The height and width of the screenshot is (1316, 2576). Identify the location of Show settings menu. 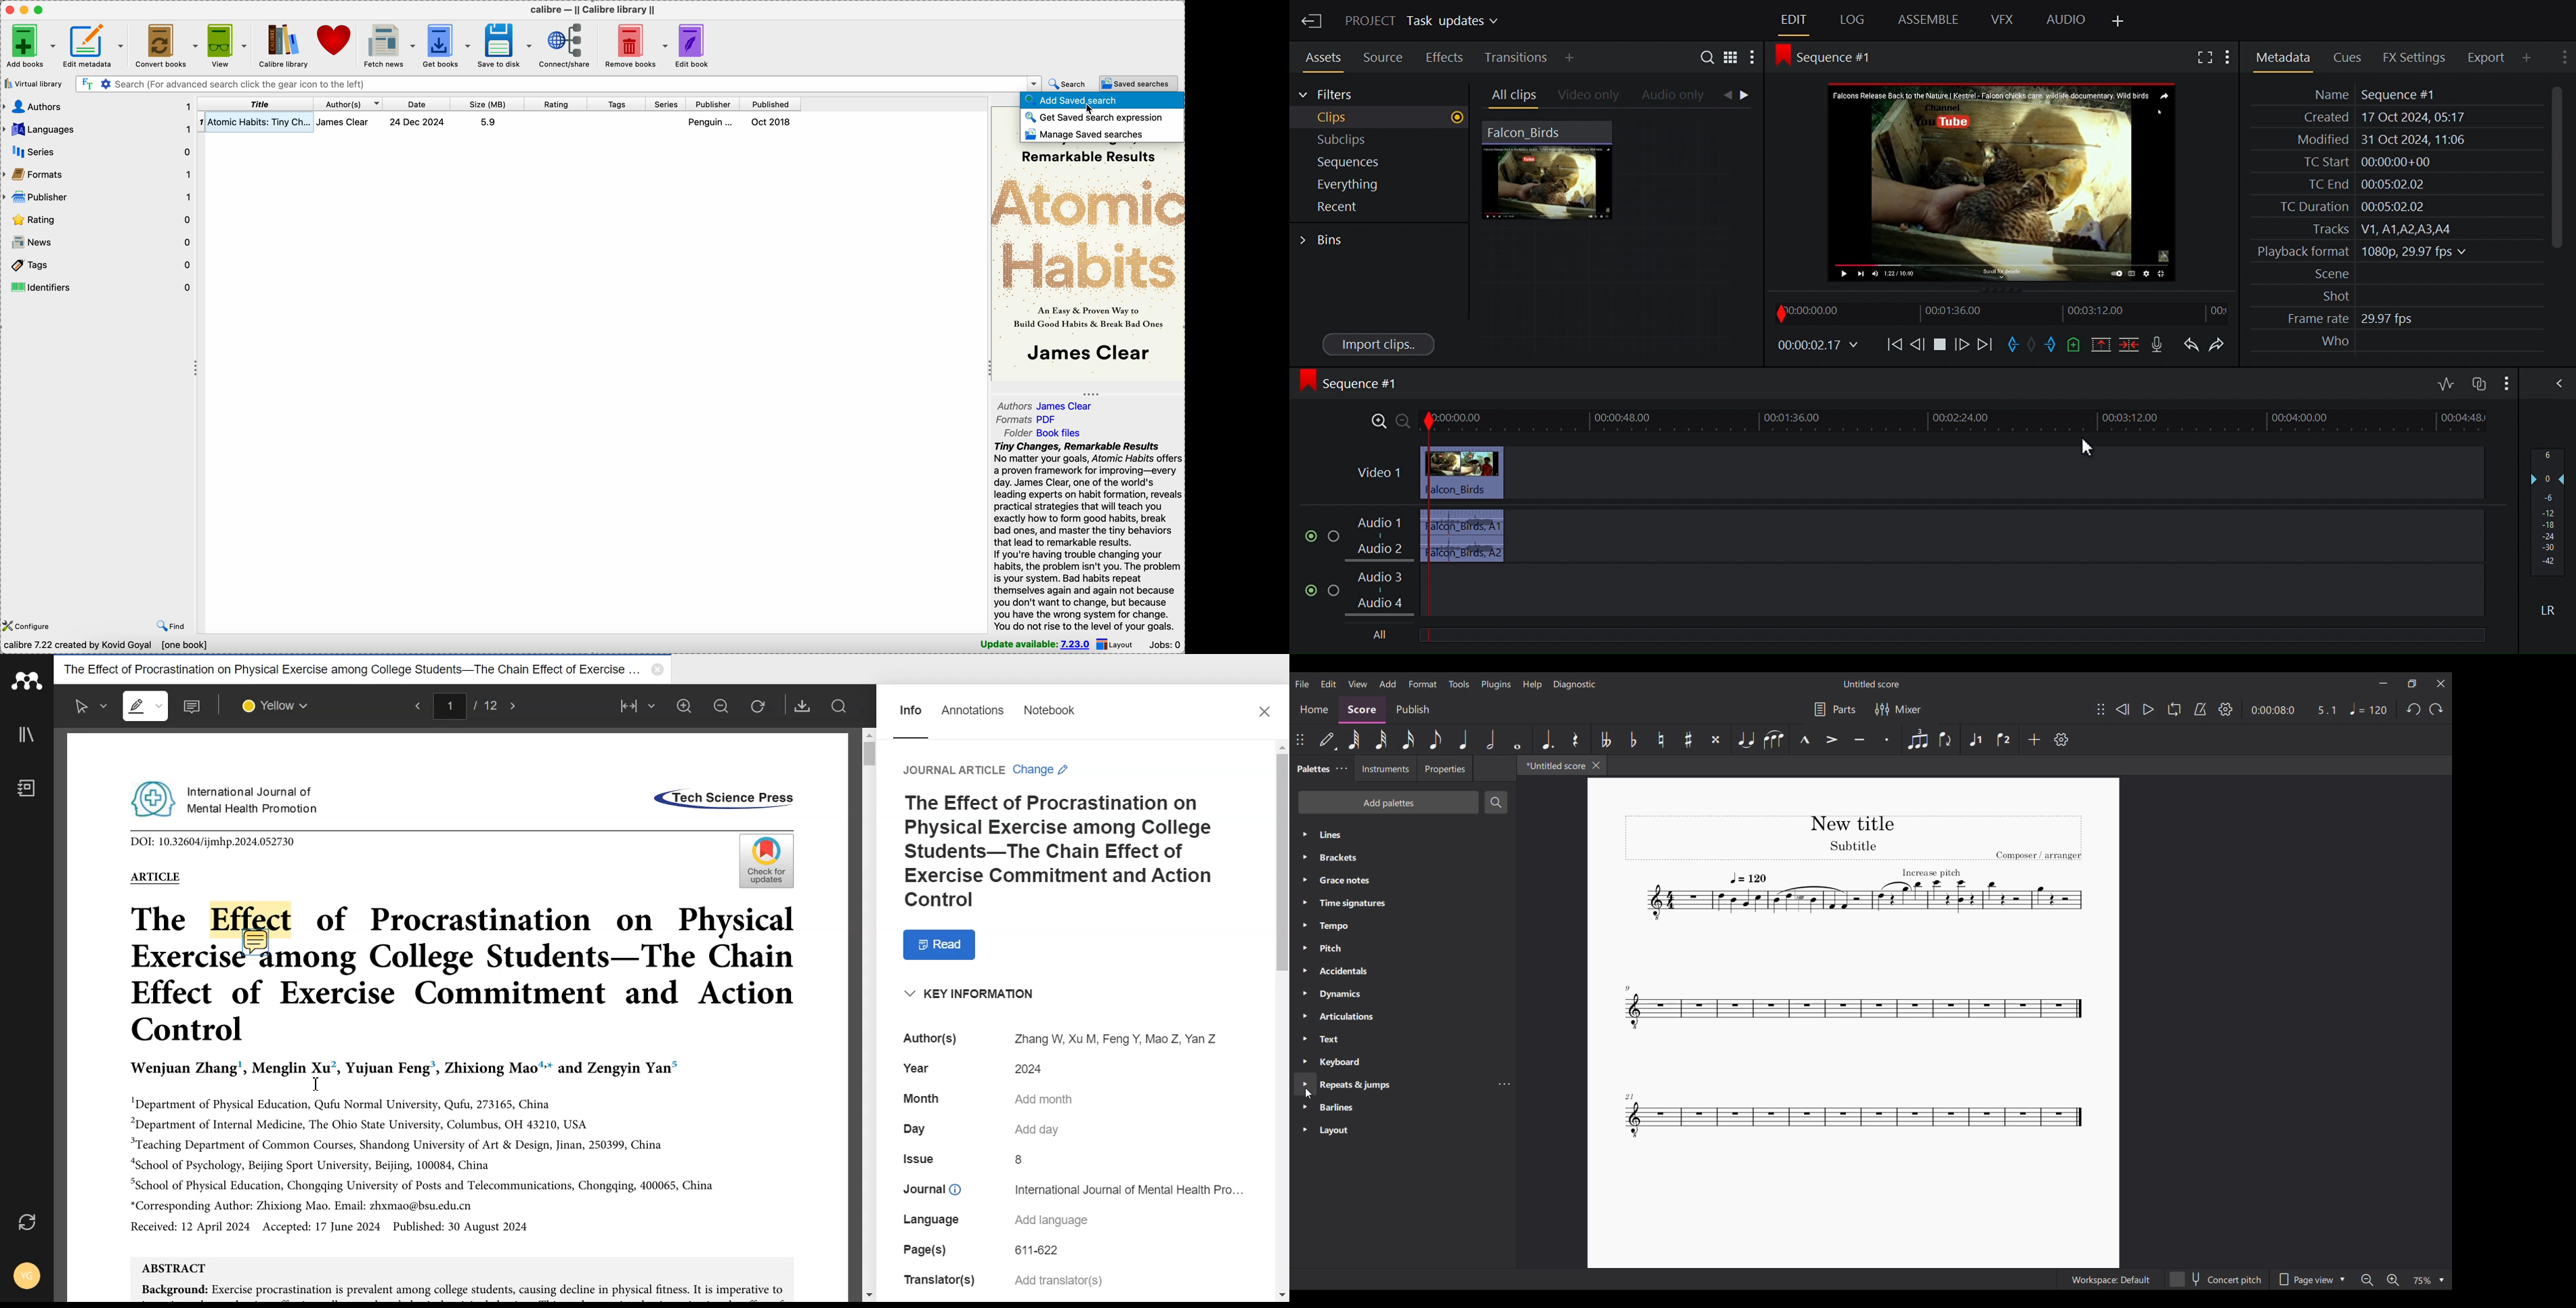
(1754, 56).